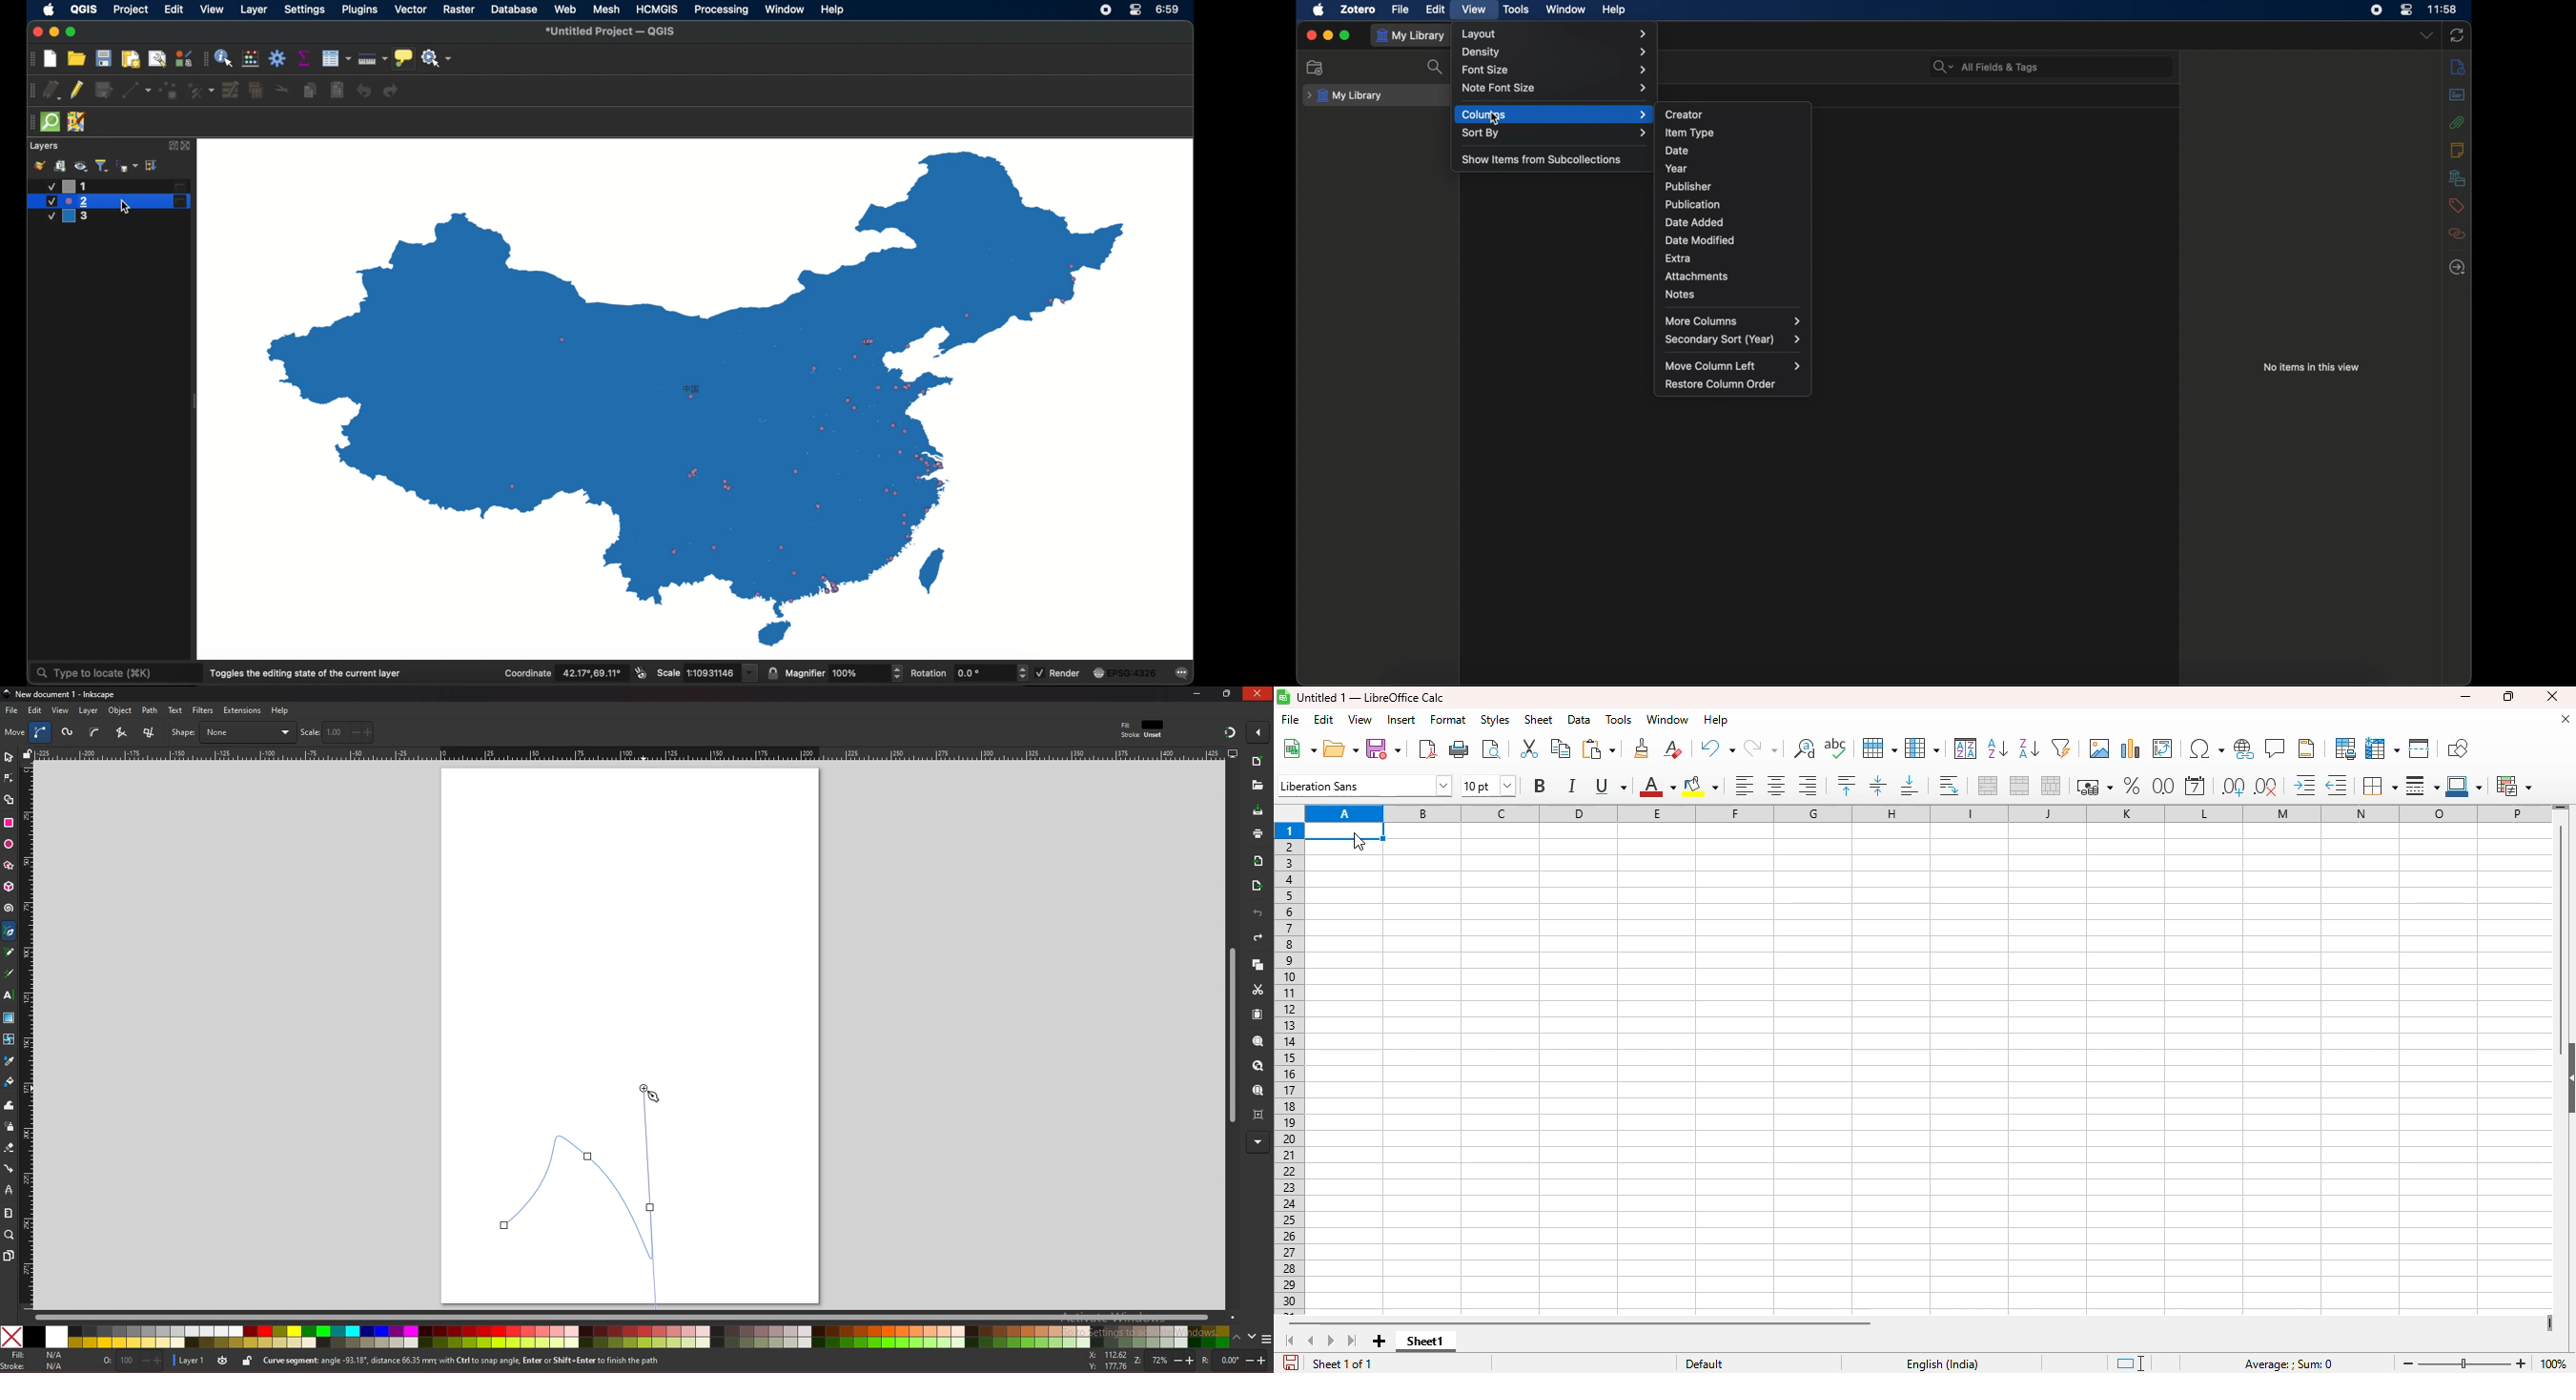 This screenshot has width=2576, height=1400. I want to click on notes, so click(1679, 294).